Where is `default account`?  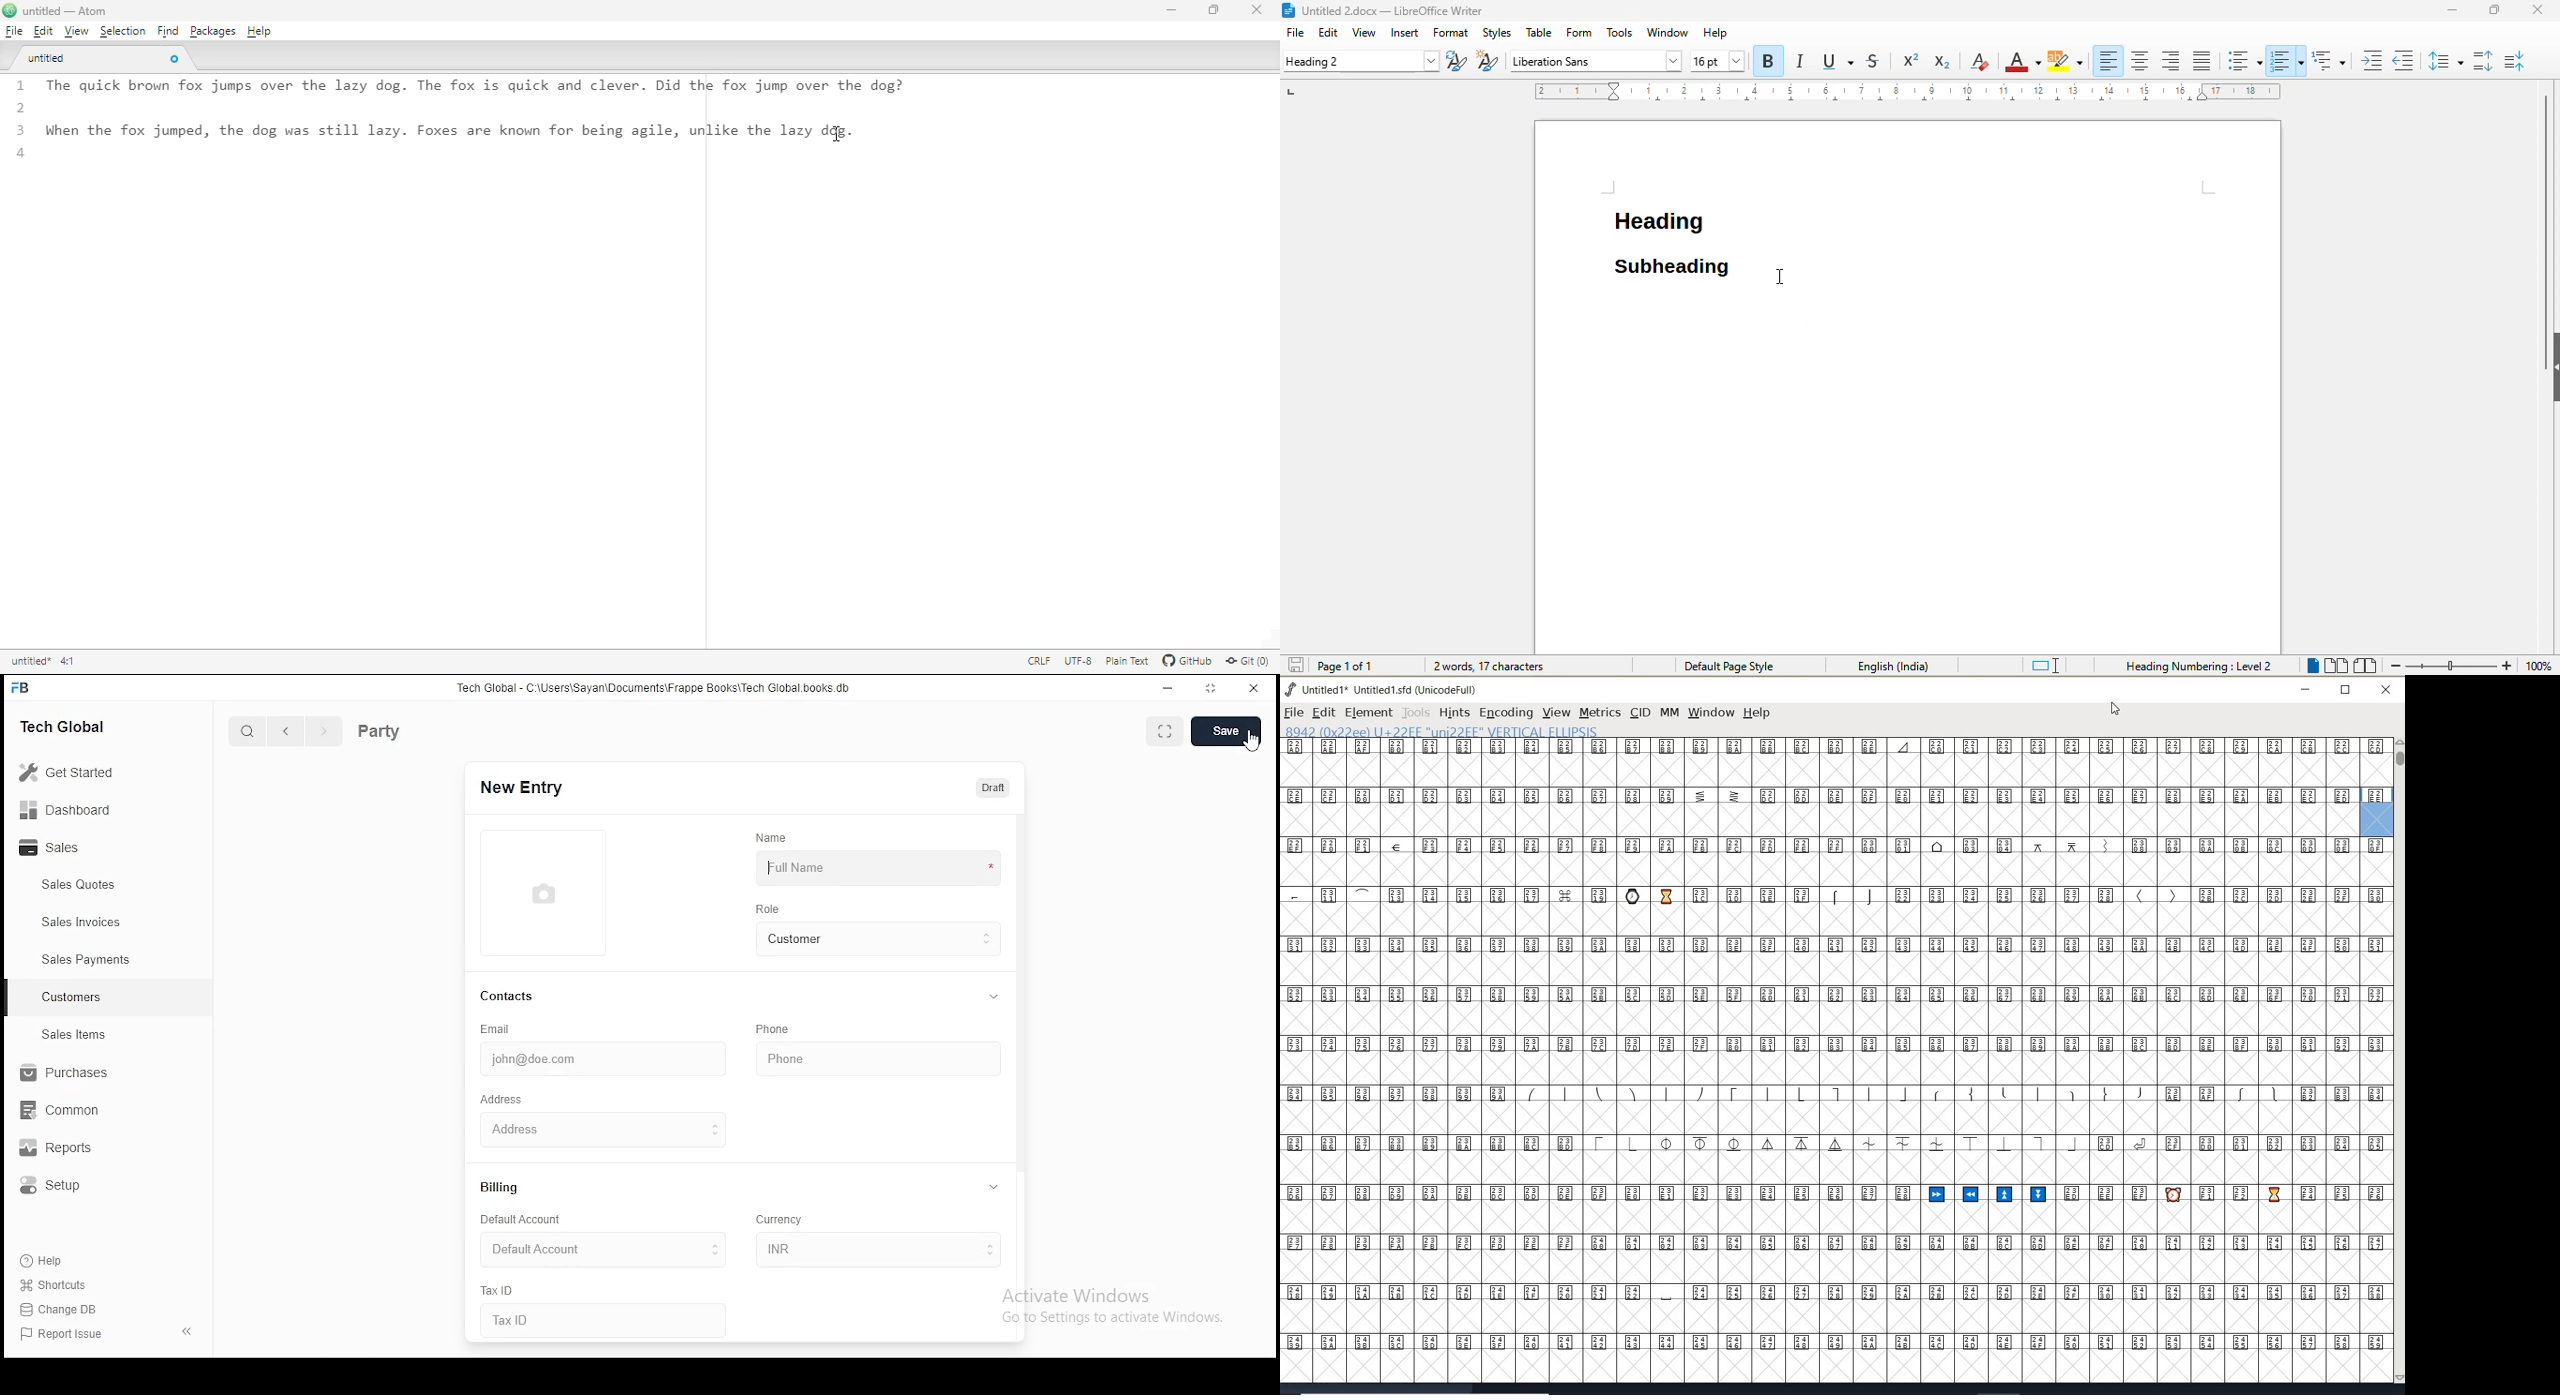 default account is located at coordinates (594, 1249).